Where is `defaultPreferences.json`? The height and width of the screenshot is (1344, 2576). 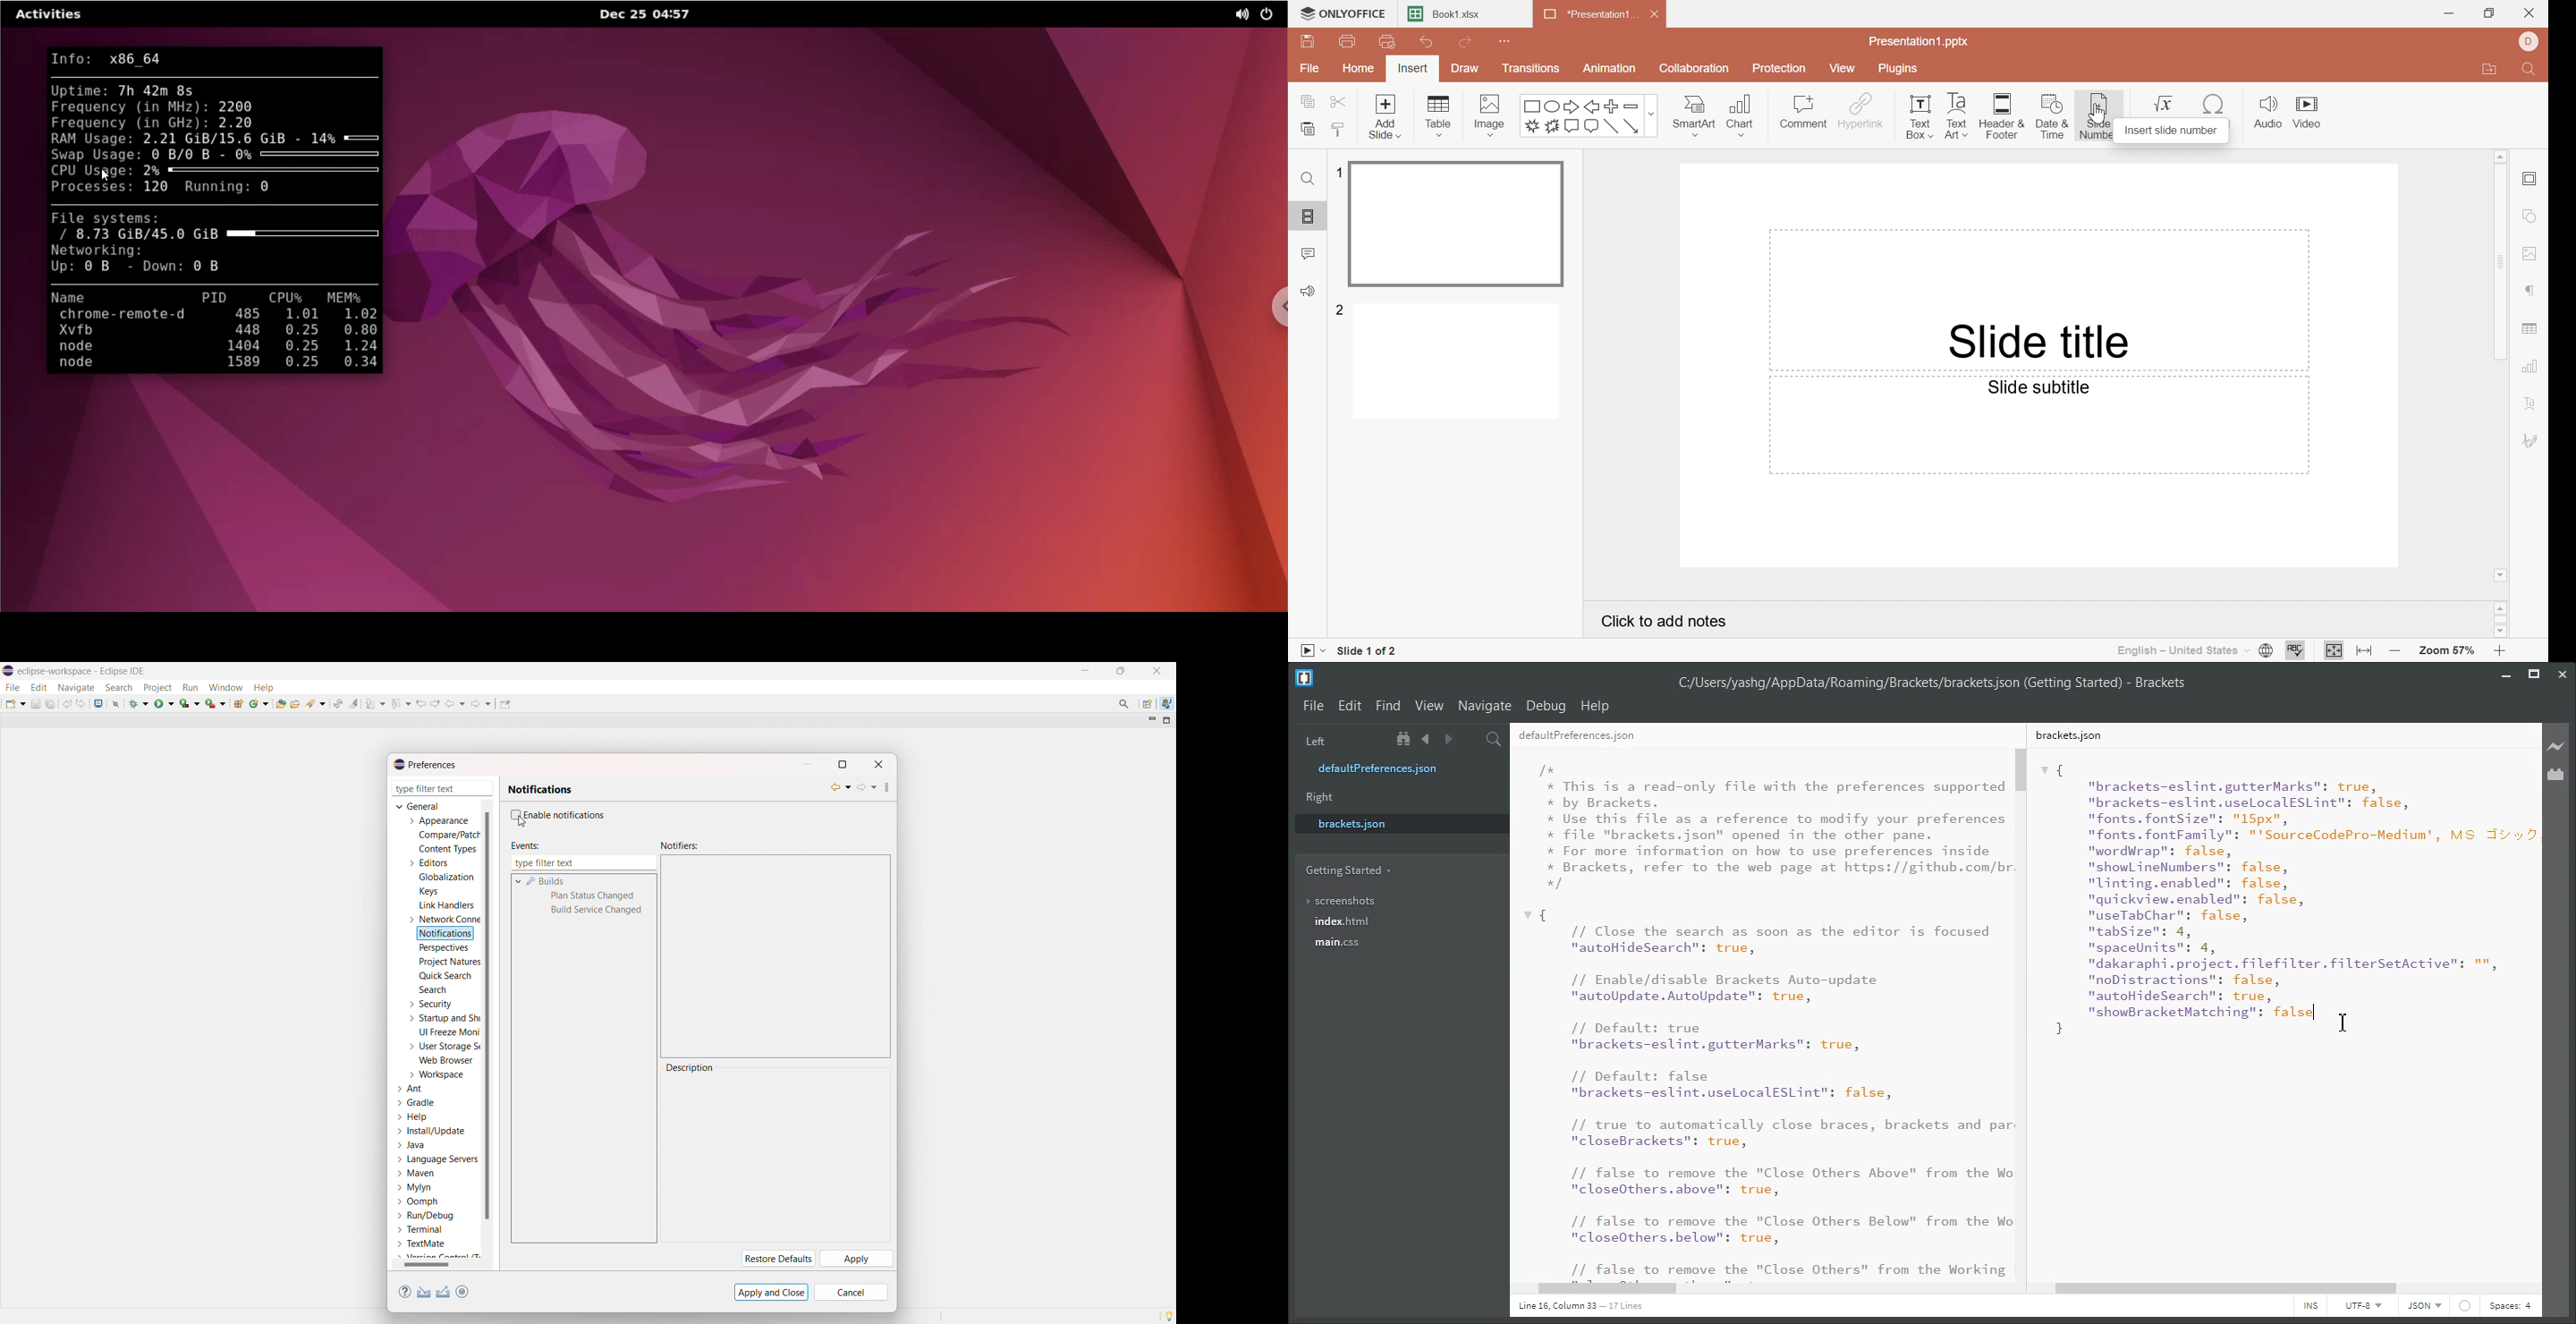
defaultPreferences.json is located at coordinates (1389, 768).